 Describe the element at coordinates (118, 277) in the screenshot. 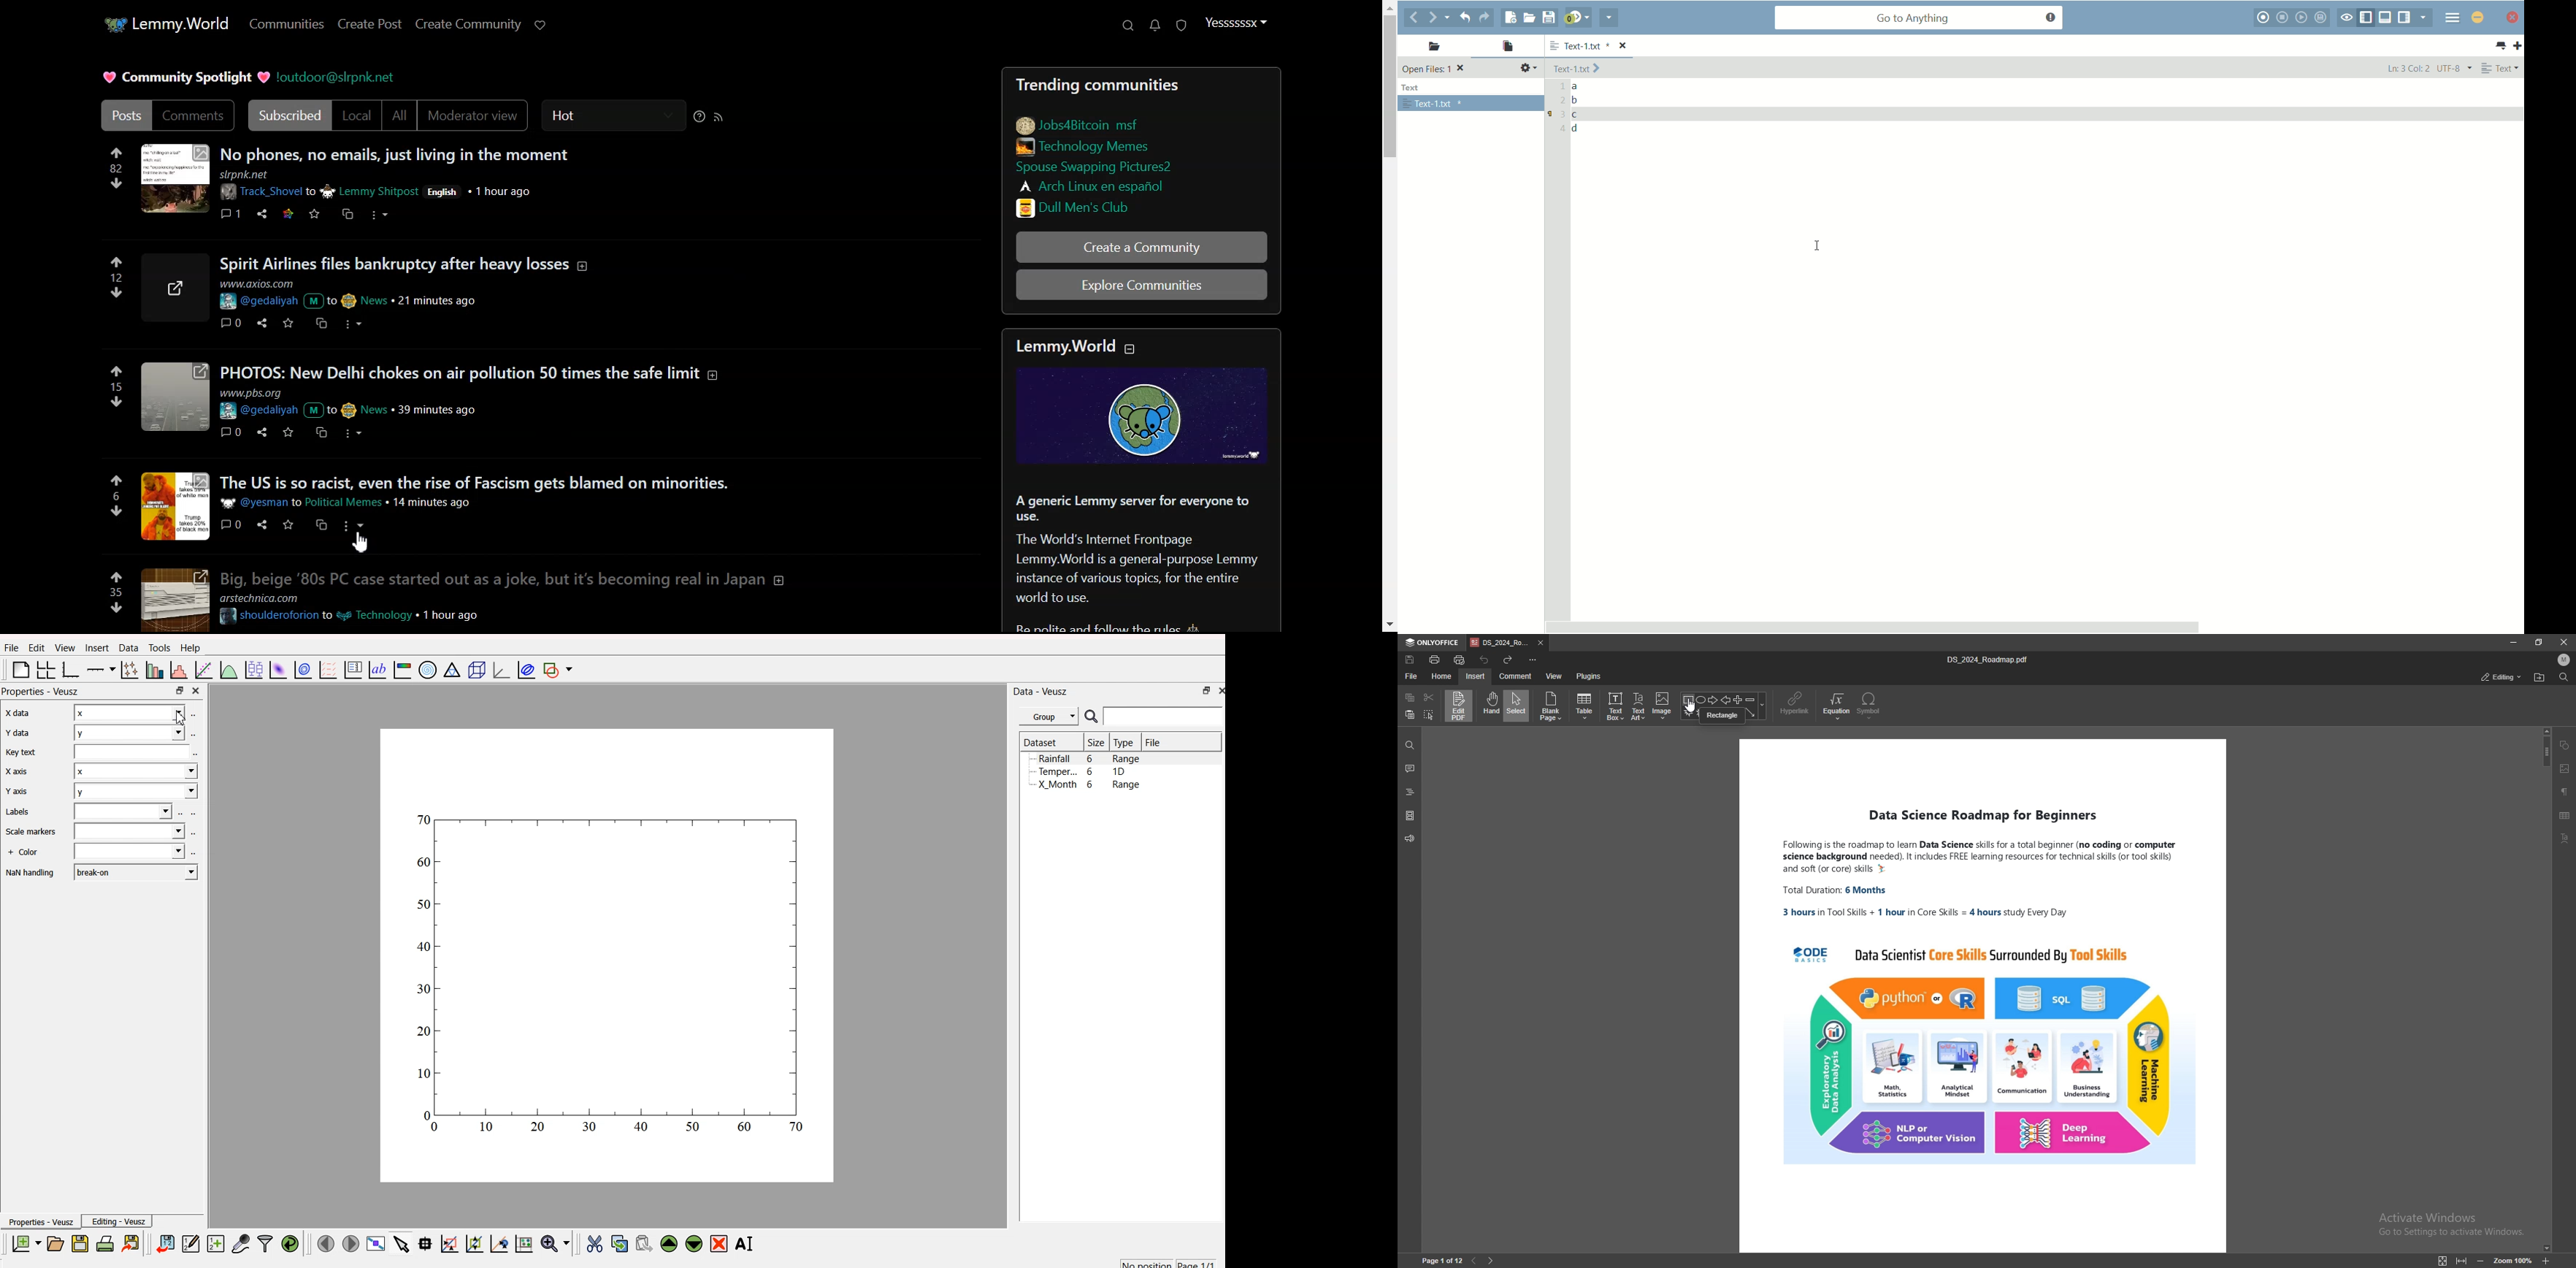

I see `numbers` at that location.